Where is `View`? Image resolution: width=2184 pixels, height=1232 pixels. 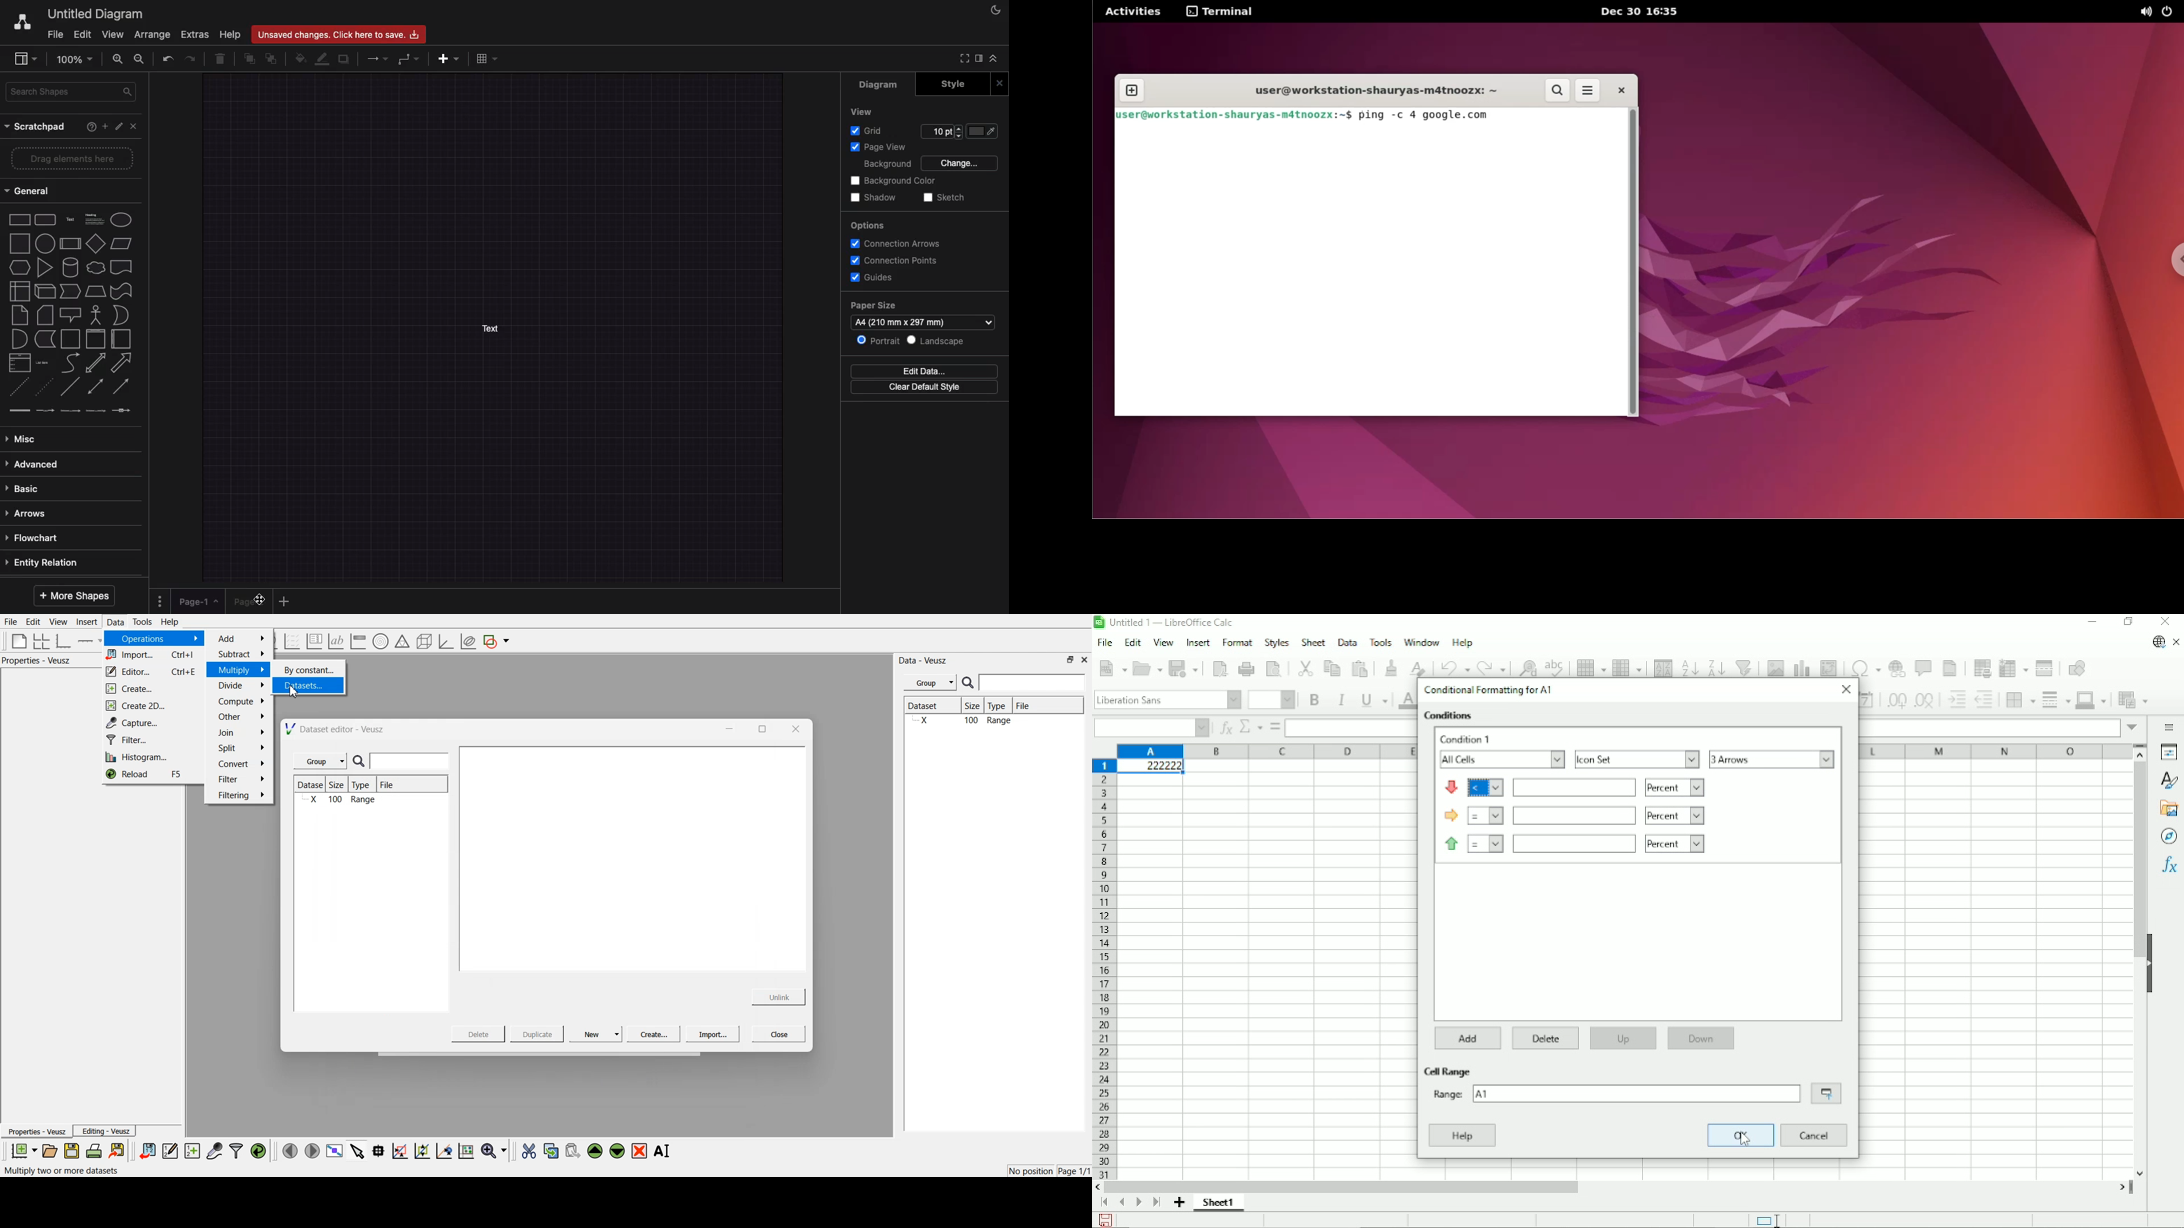
View is located at coordinates (1163, 642).